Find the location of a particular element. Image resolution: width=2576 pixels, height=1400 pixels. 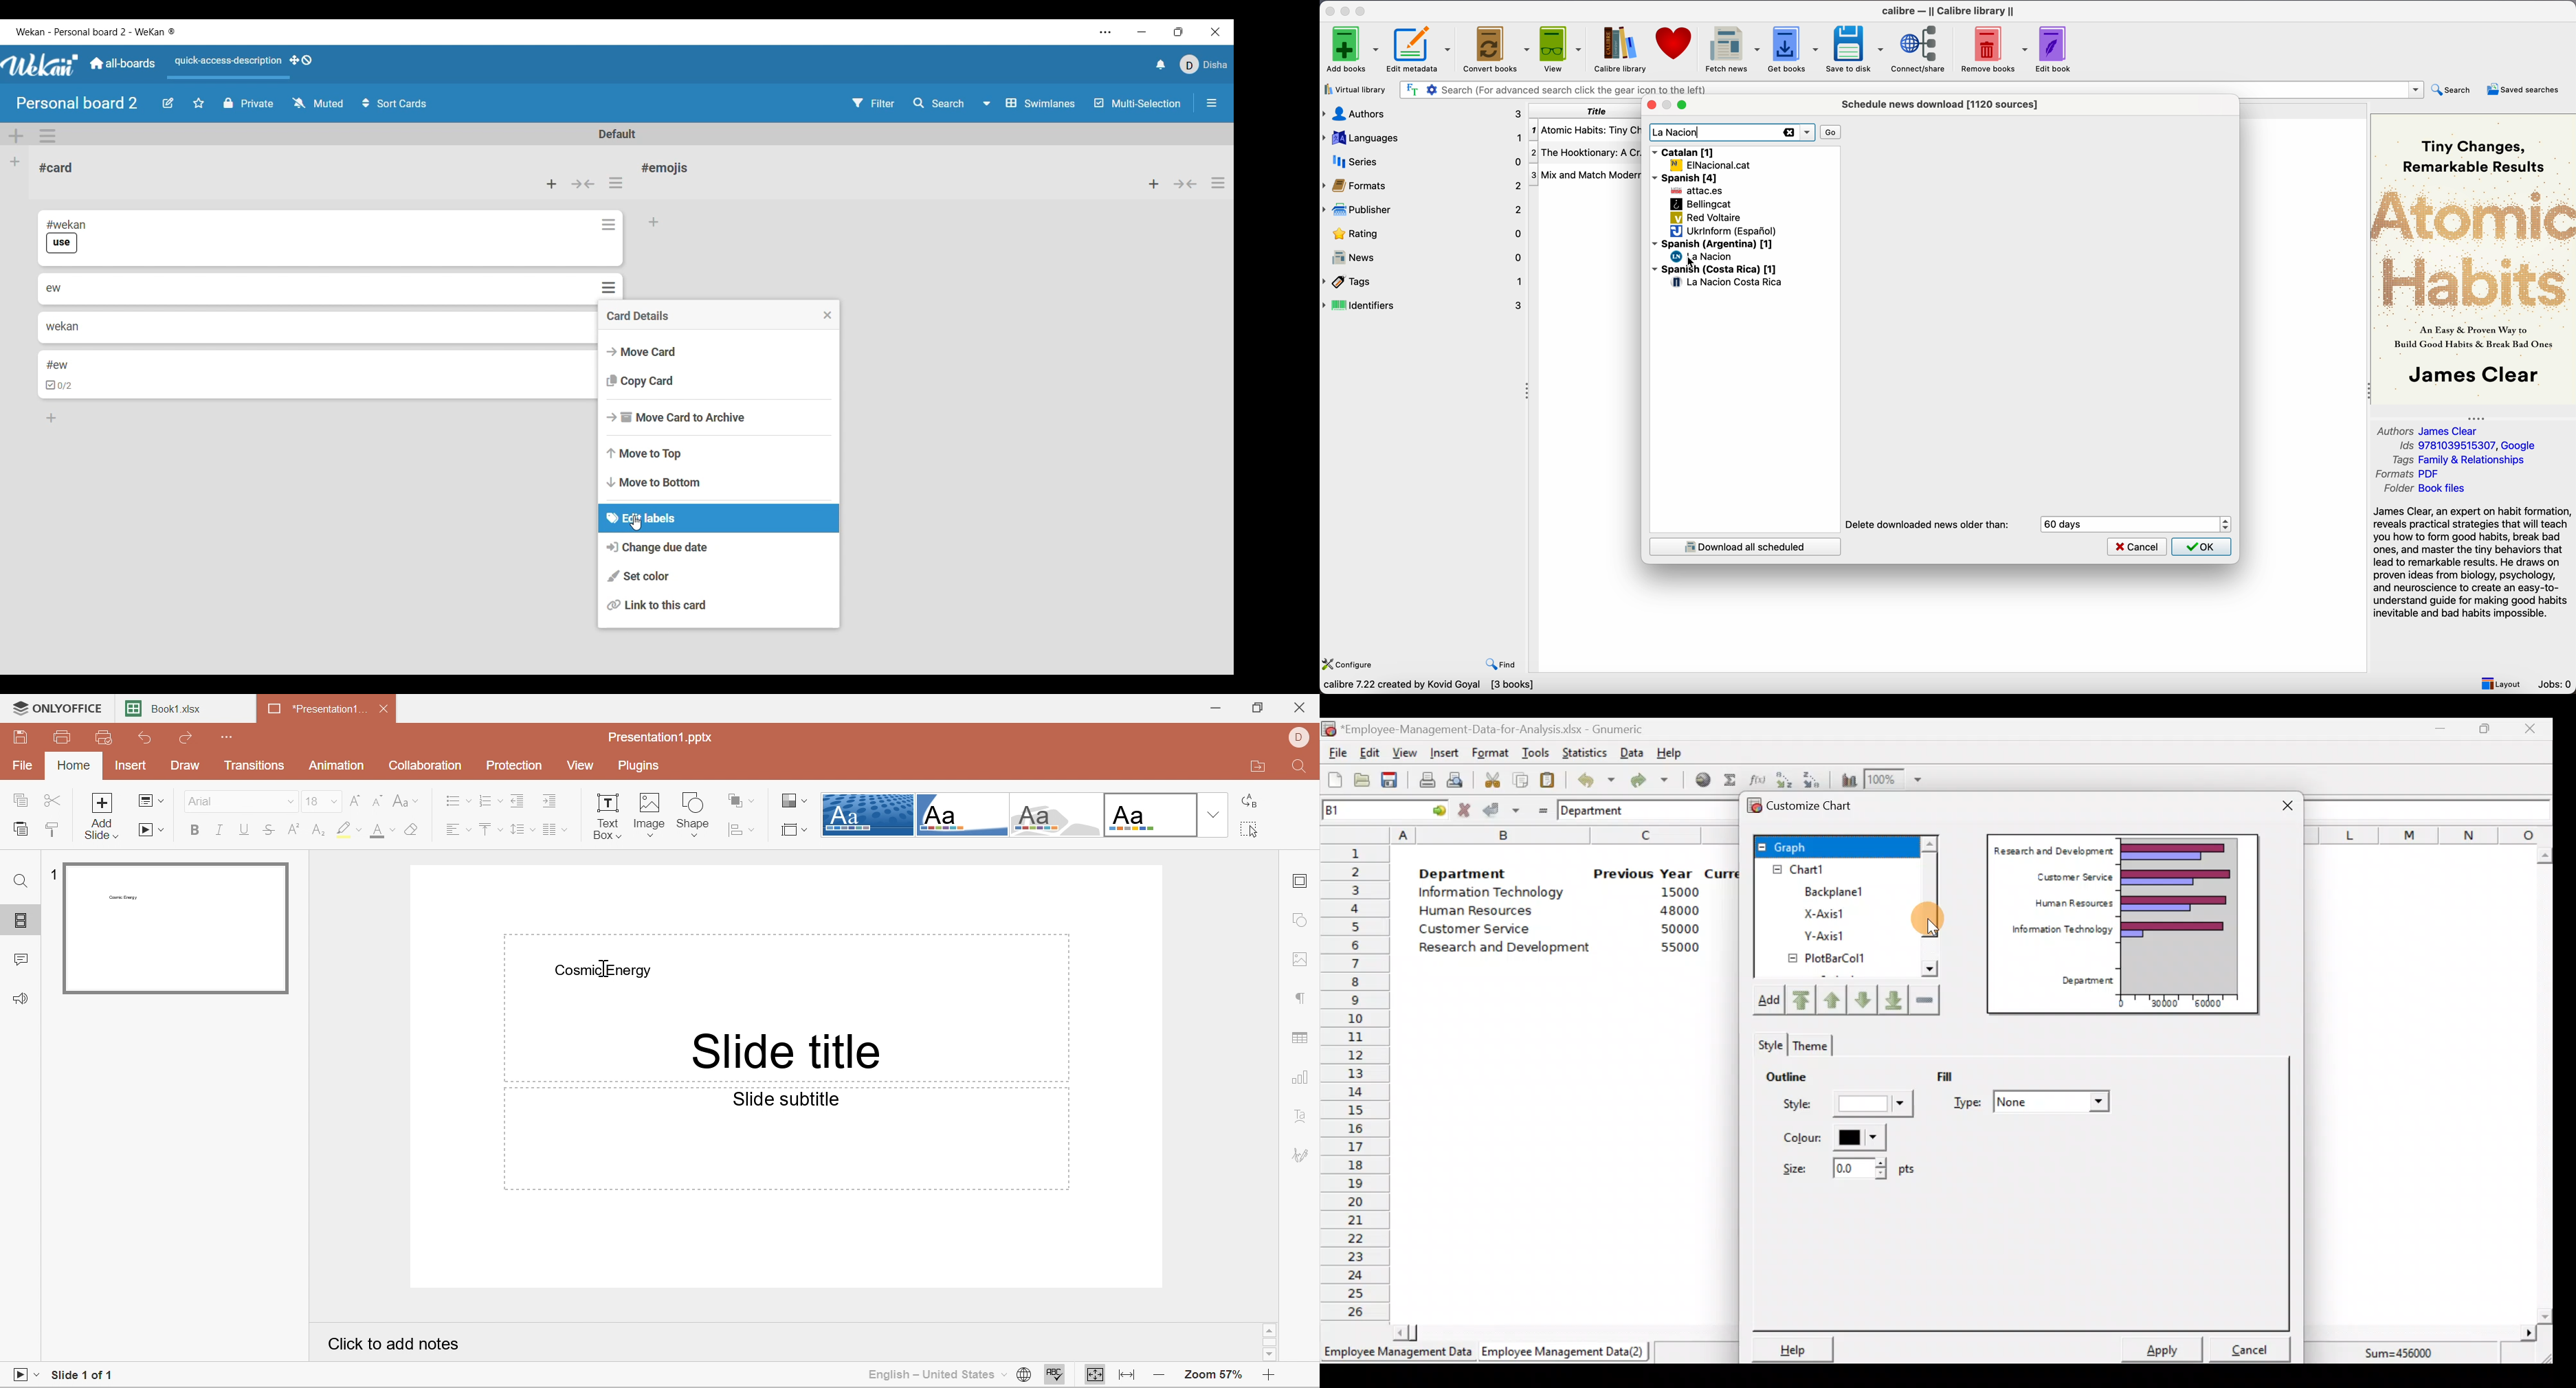

Catalan [1] is located at coordinates (1685, 151).